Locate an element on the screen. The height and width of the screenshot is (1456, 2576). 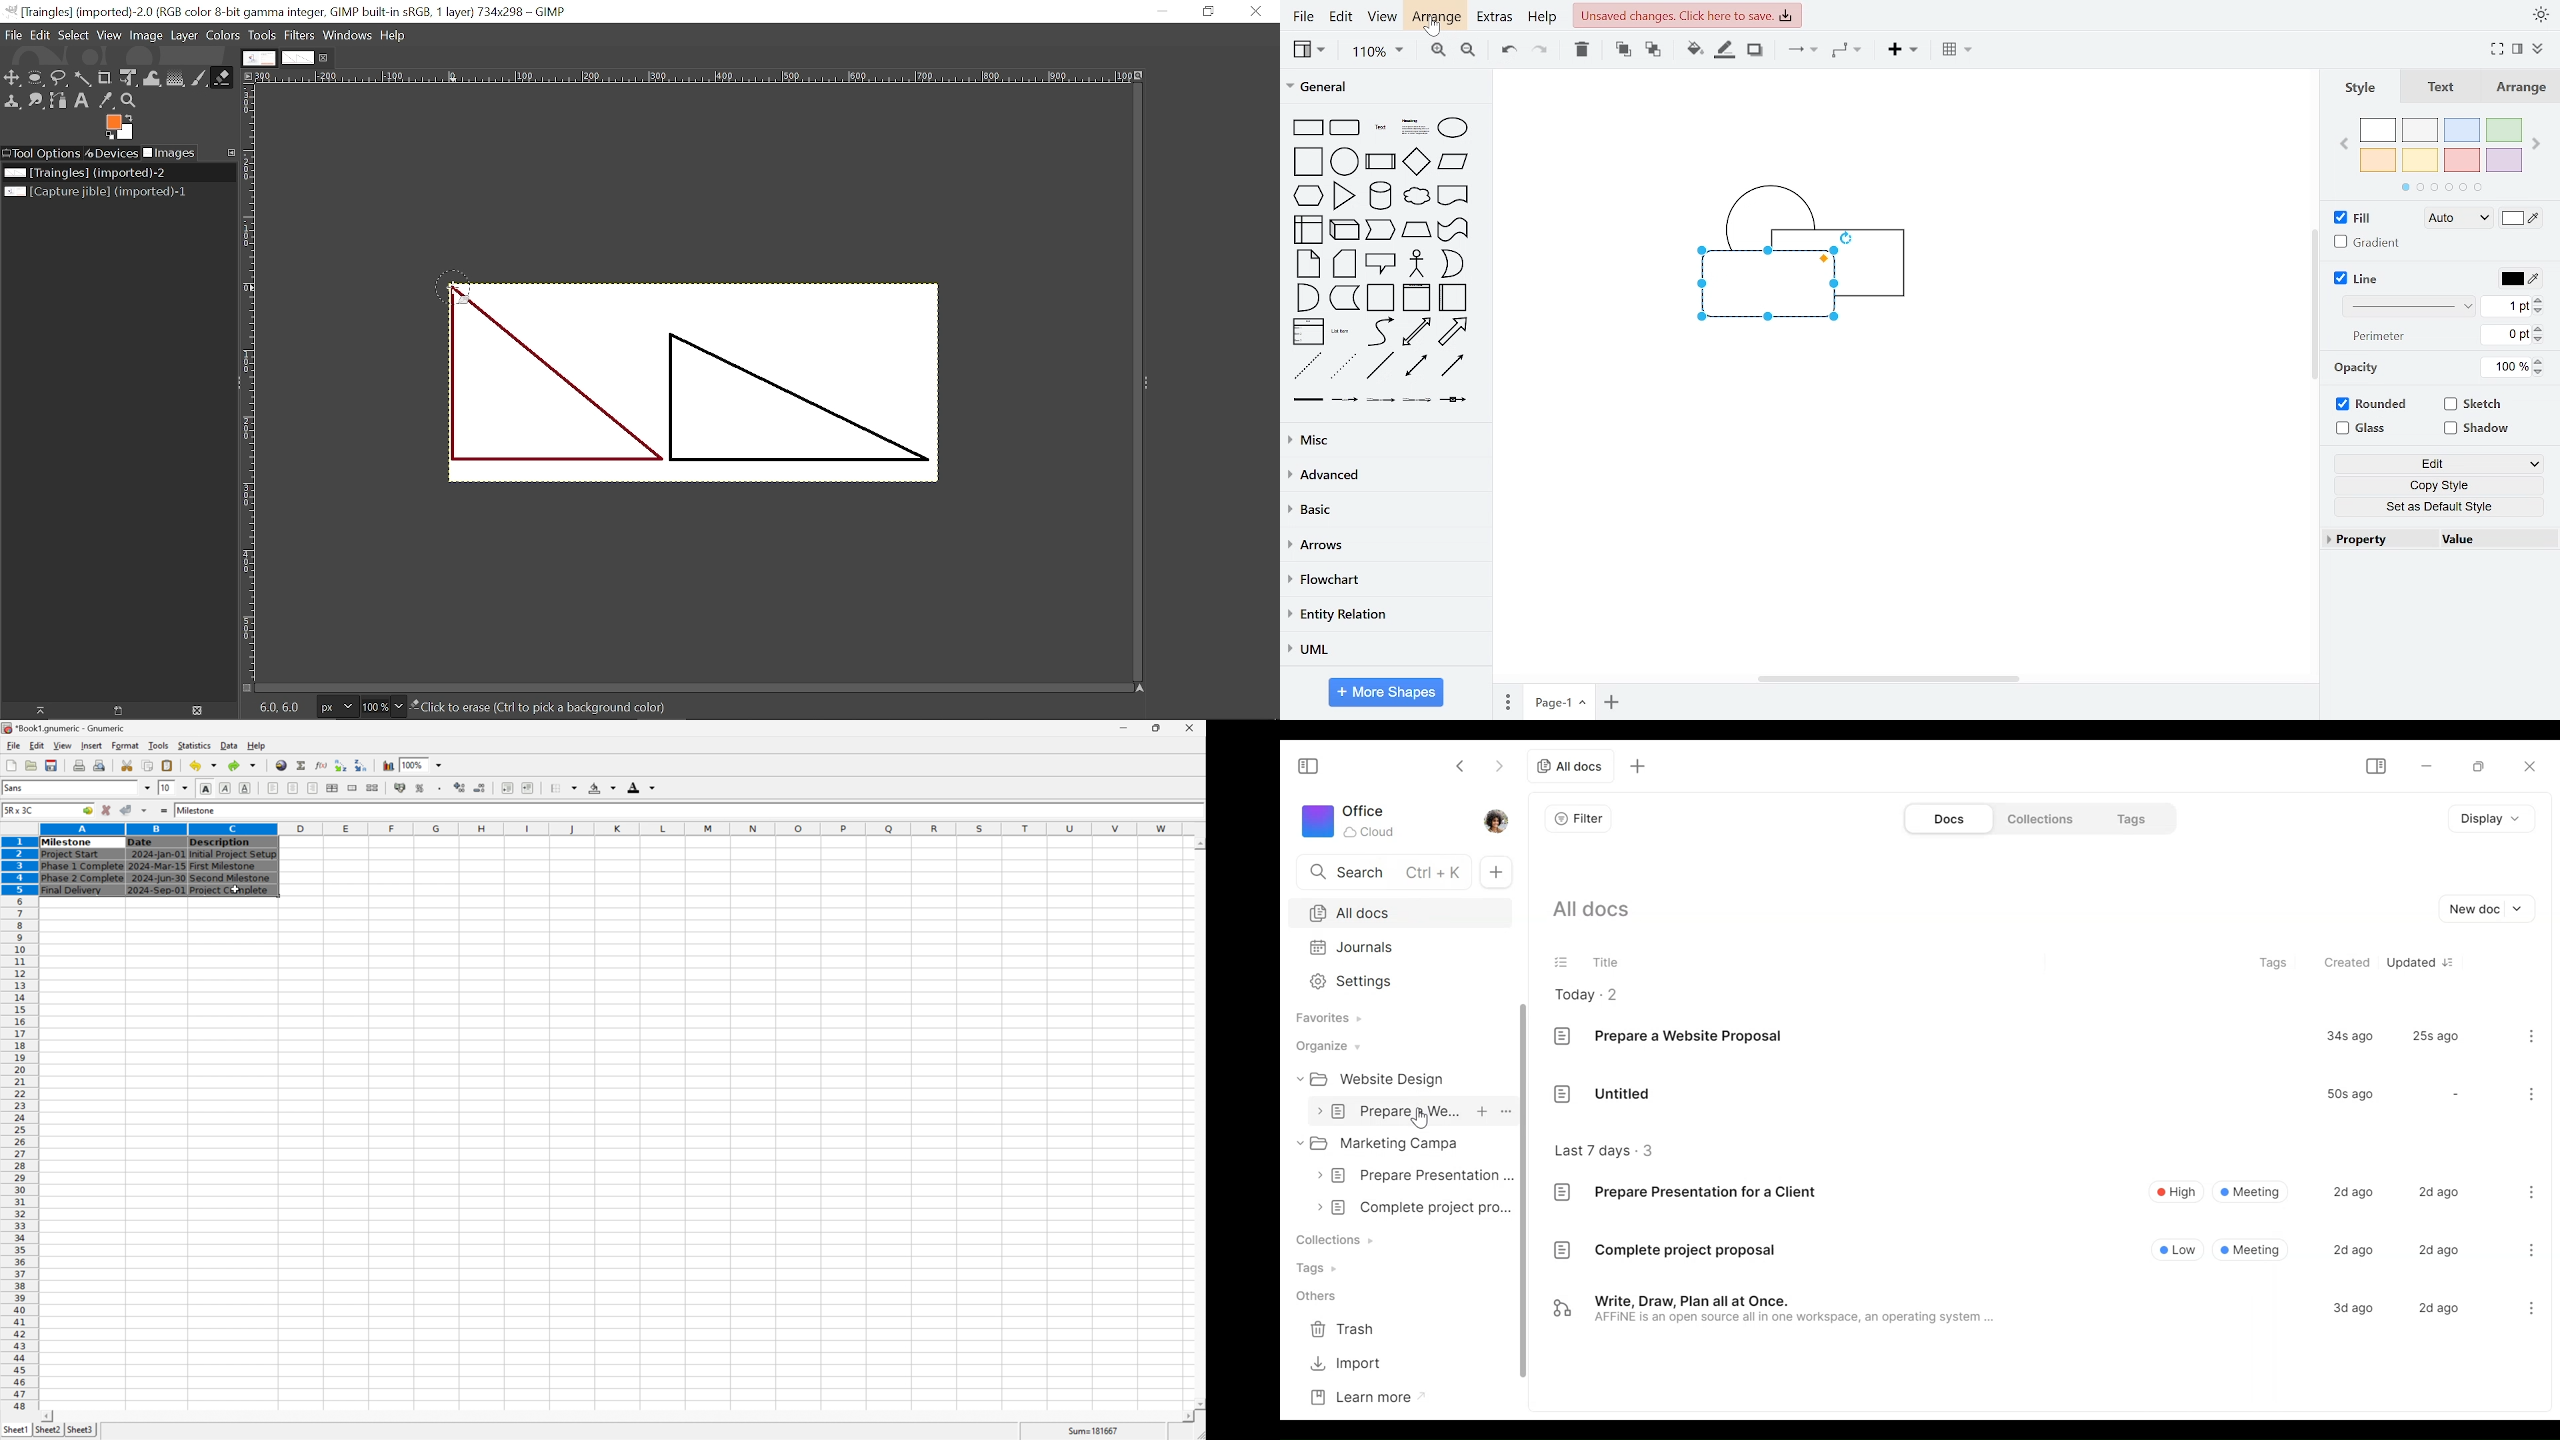
increase line width is located at coordinates (2539, 300).